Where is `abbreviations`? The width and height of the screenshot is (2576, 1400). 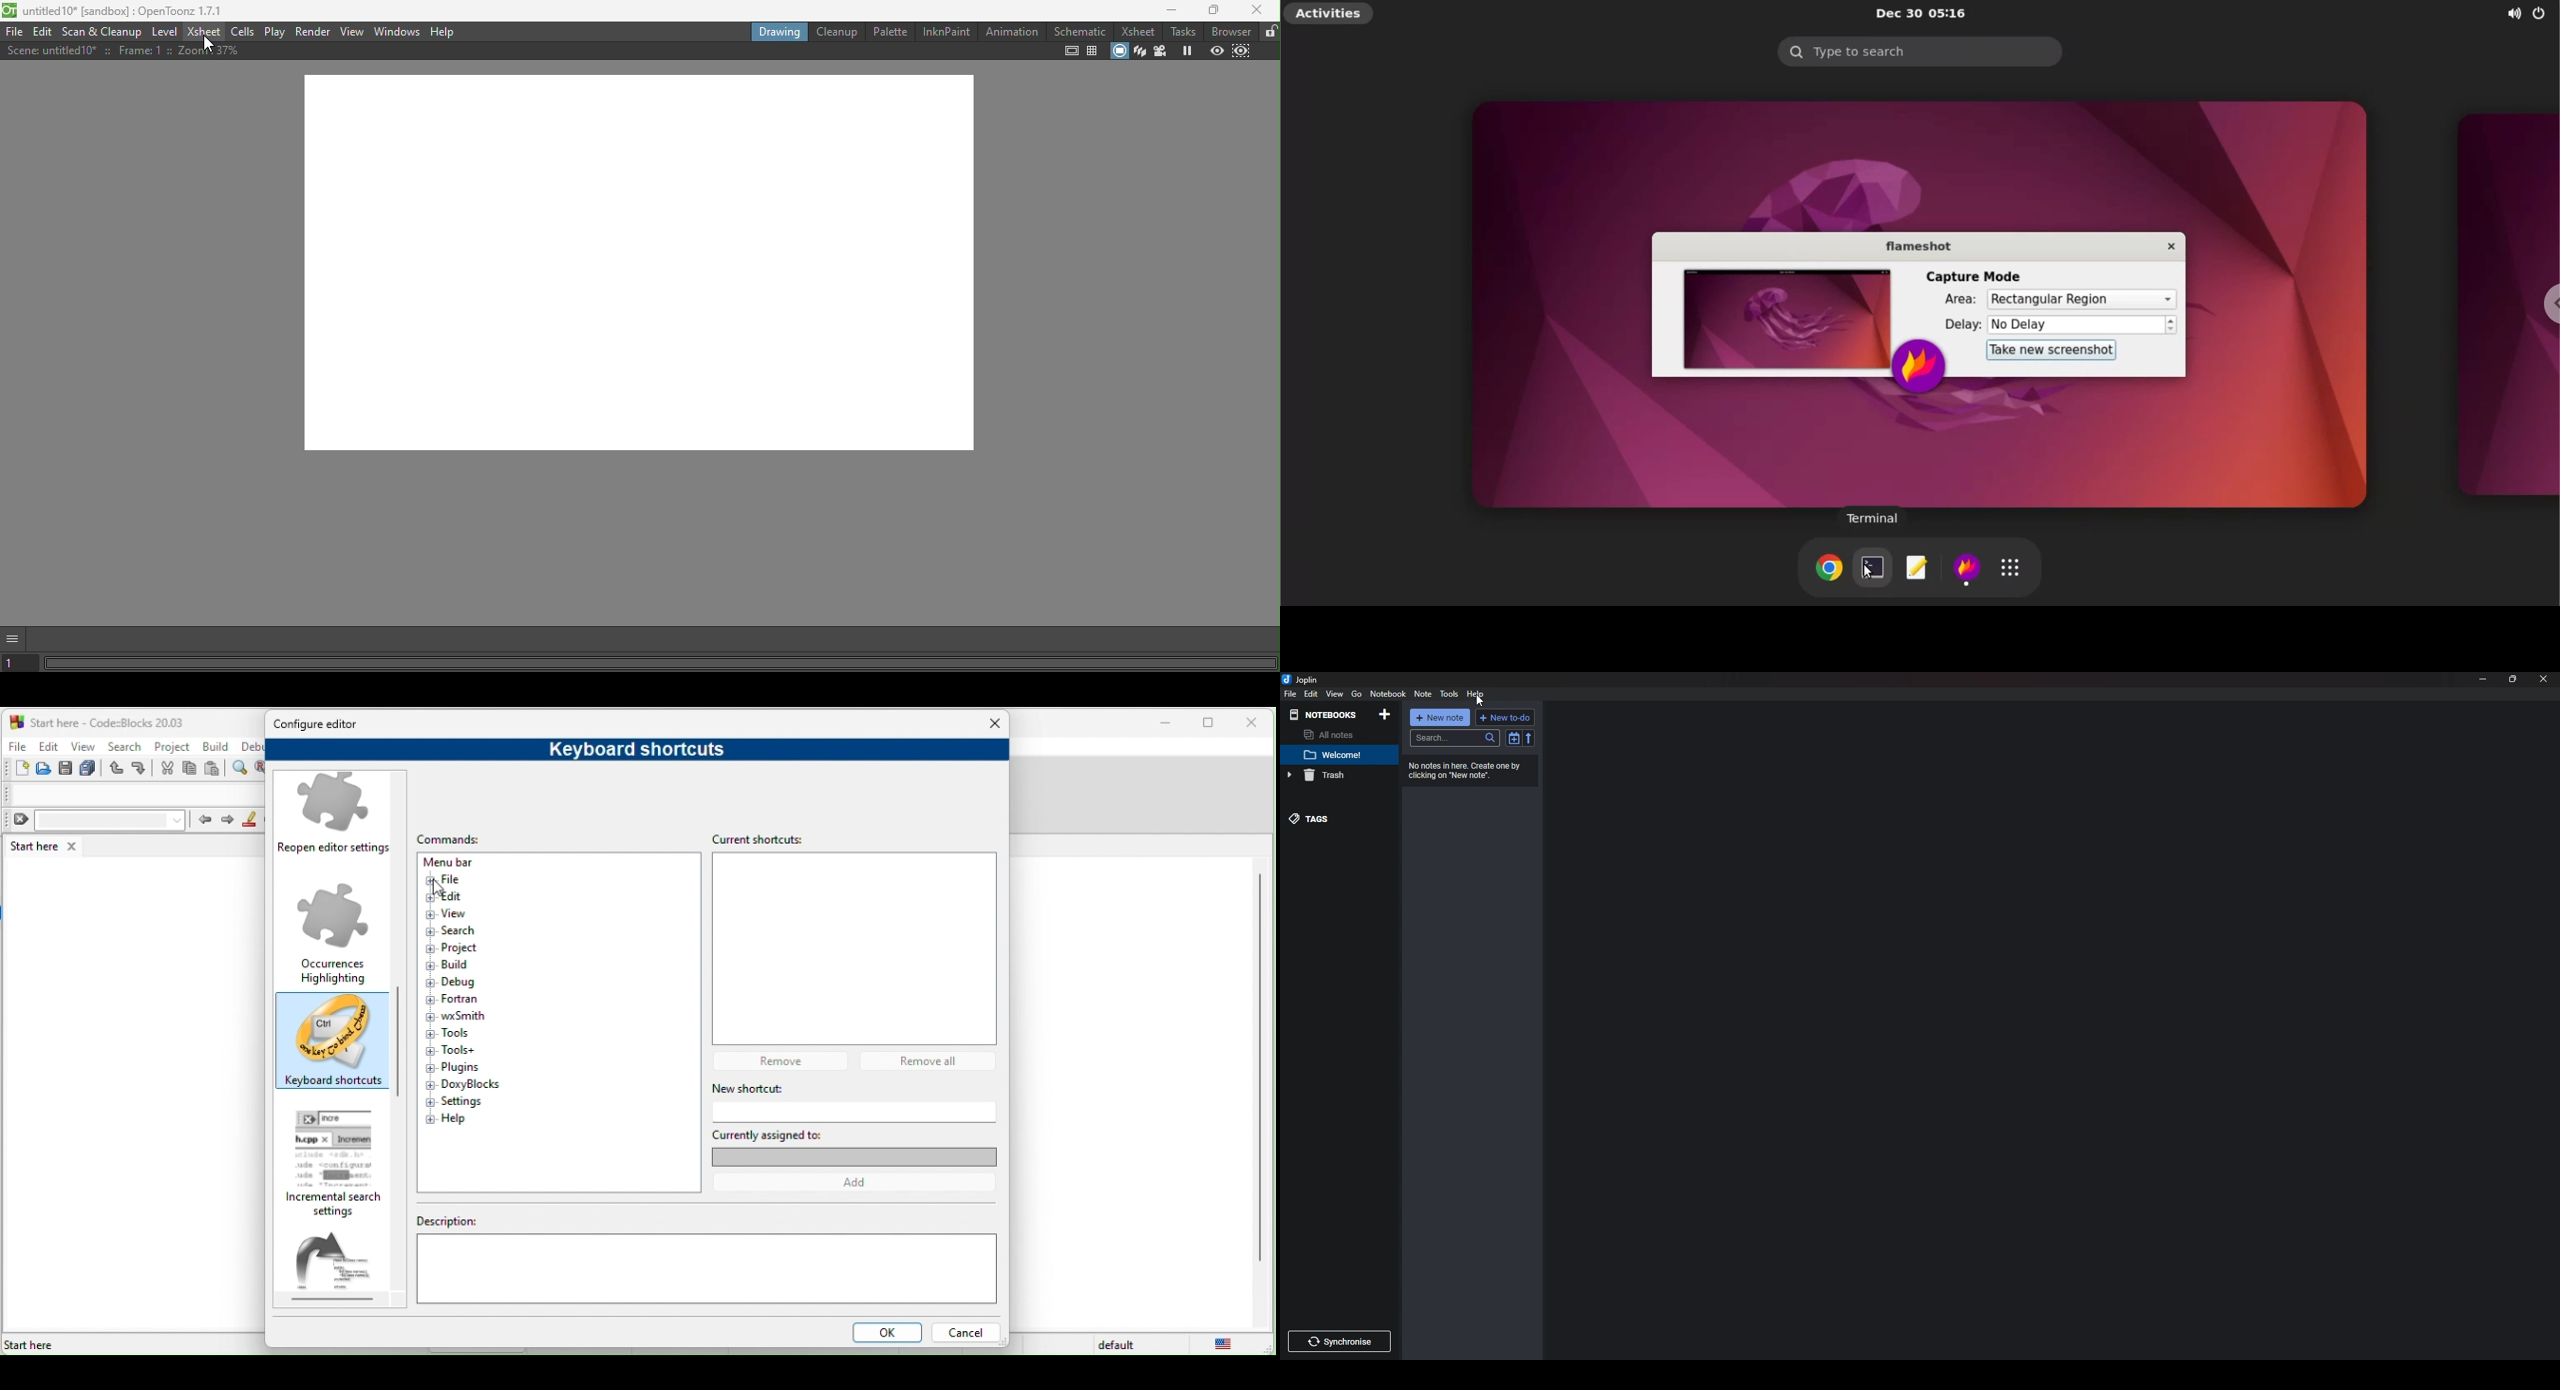 abbreviations is located at coordinates (341, 1267).